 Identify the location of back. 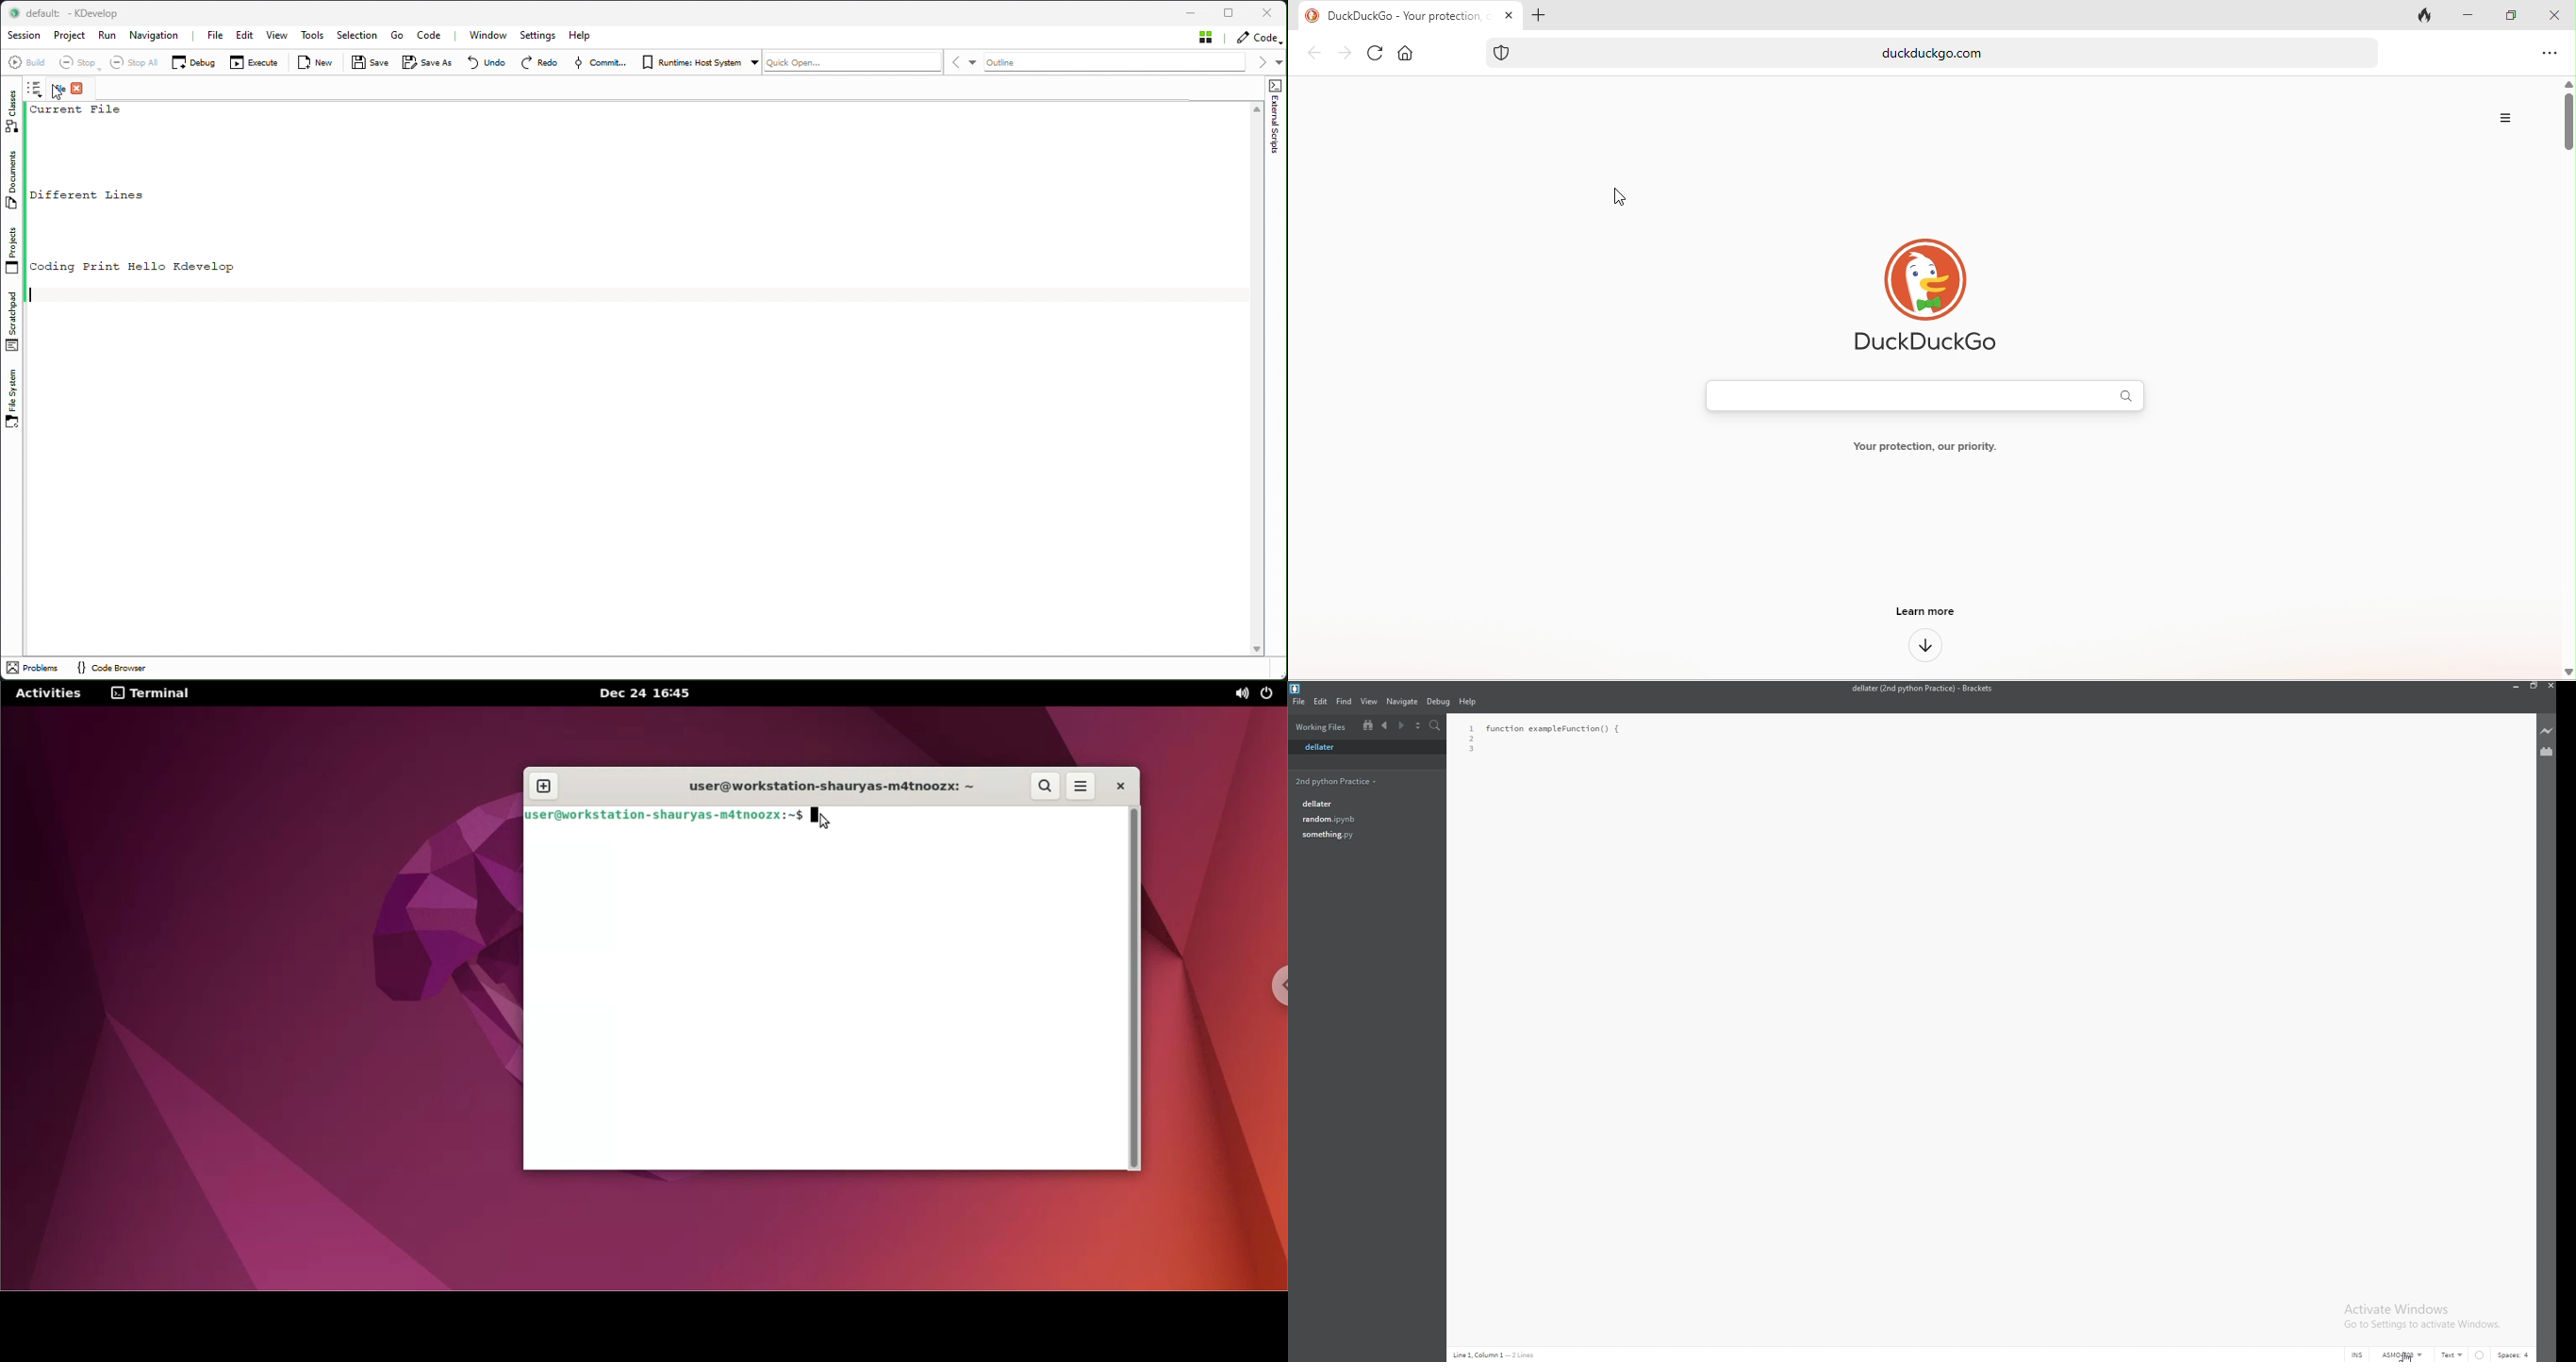
(1316, 55).